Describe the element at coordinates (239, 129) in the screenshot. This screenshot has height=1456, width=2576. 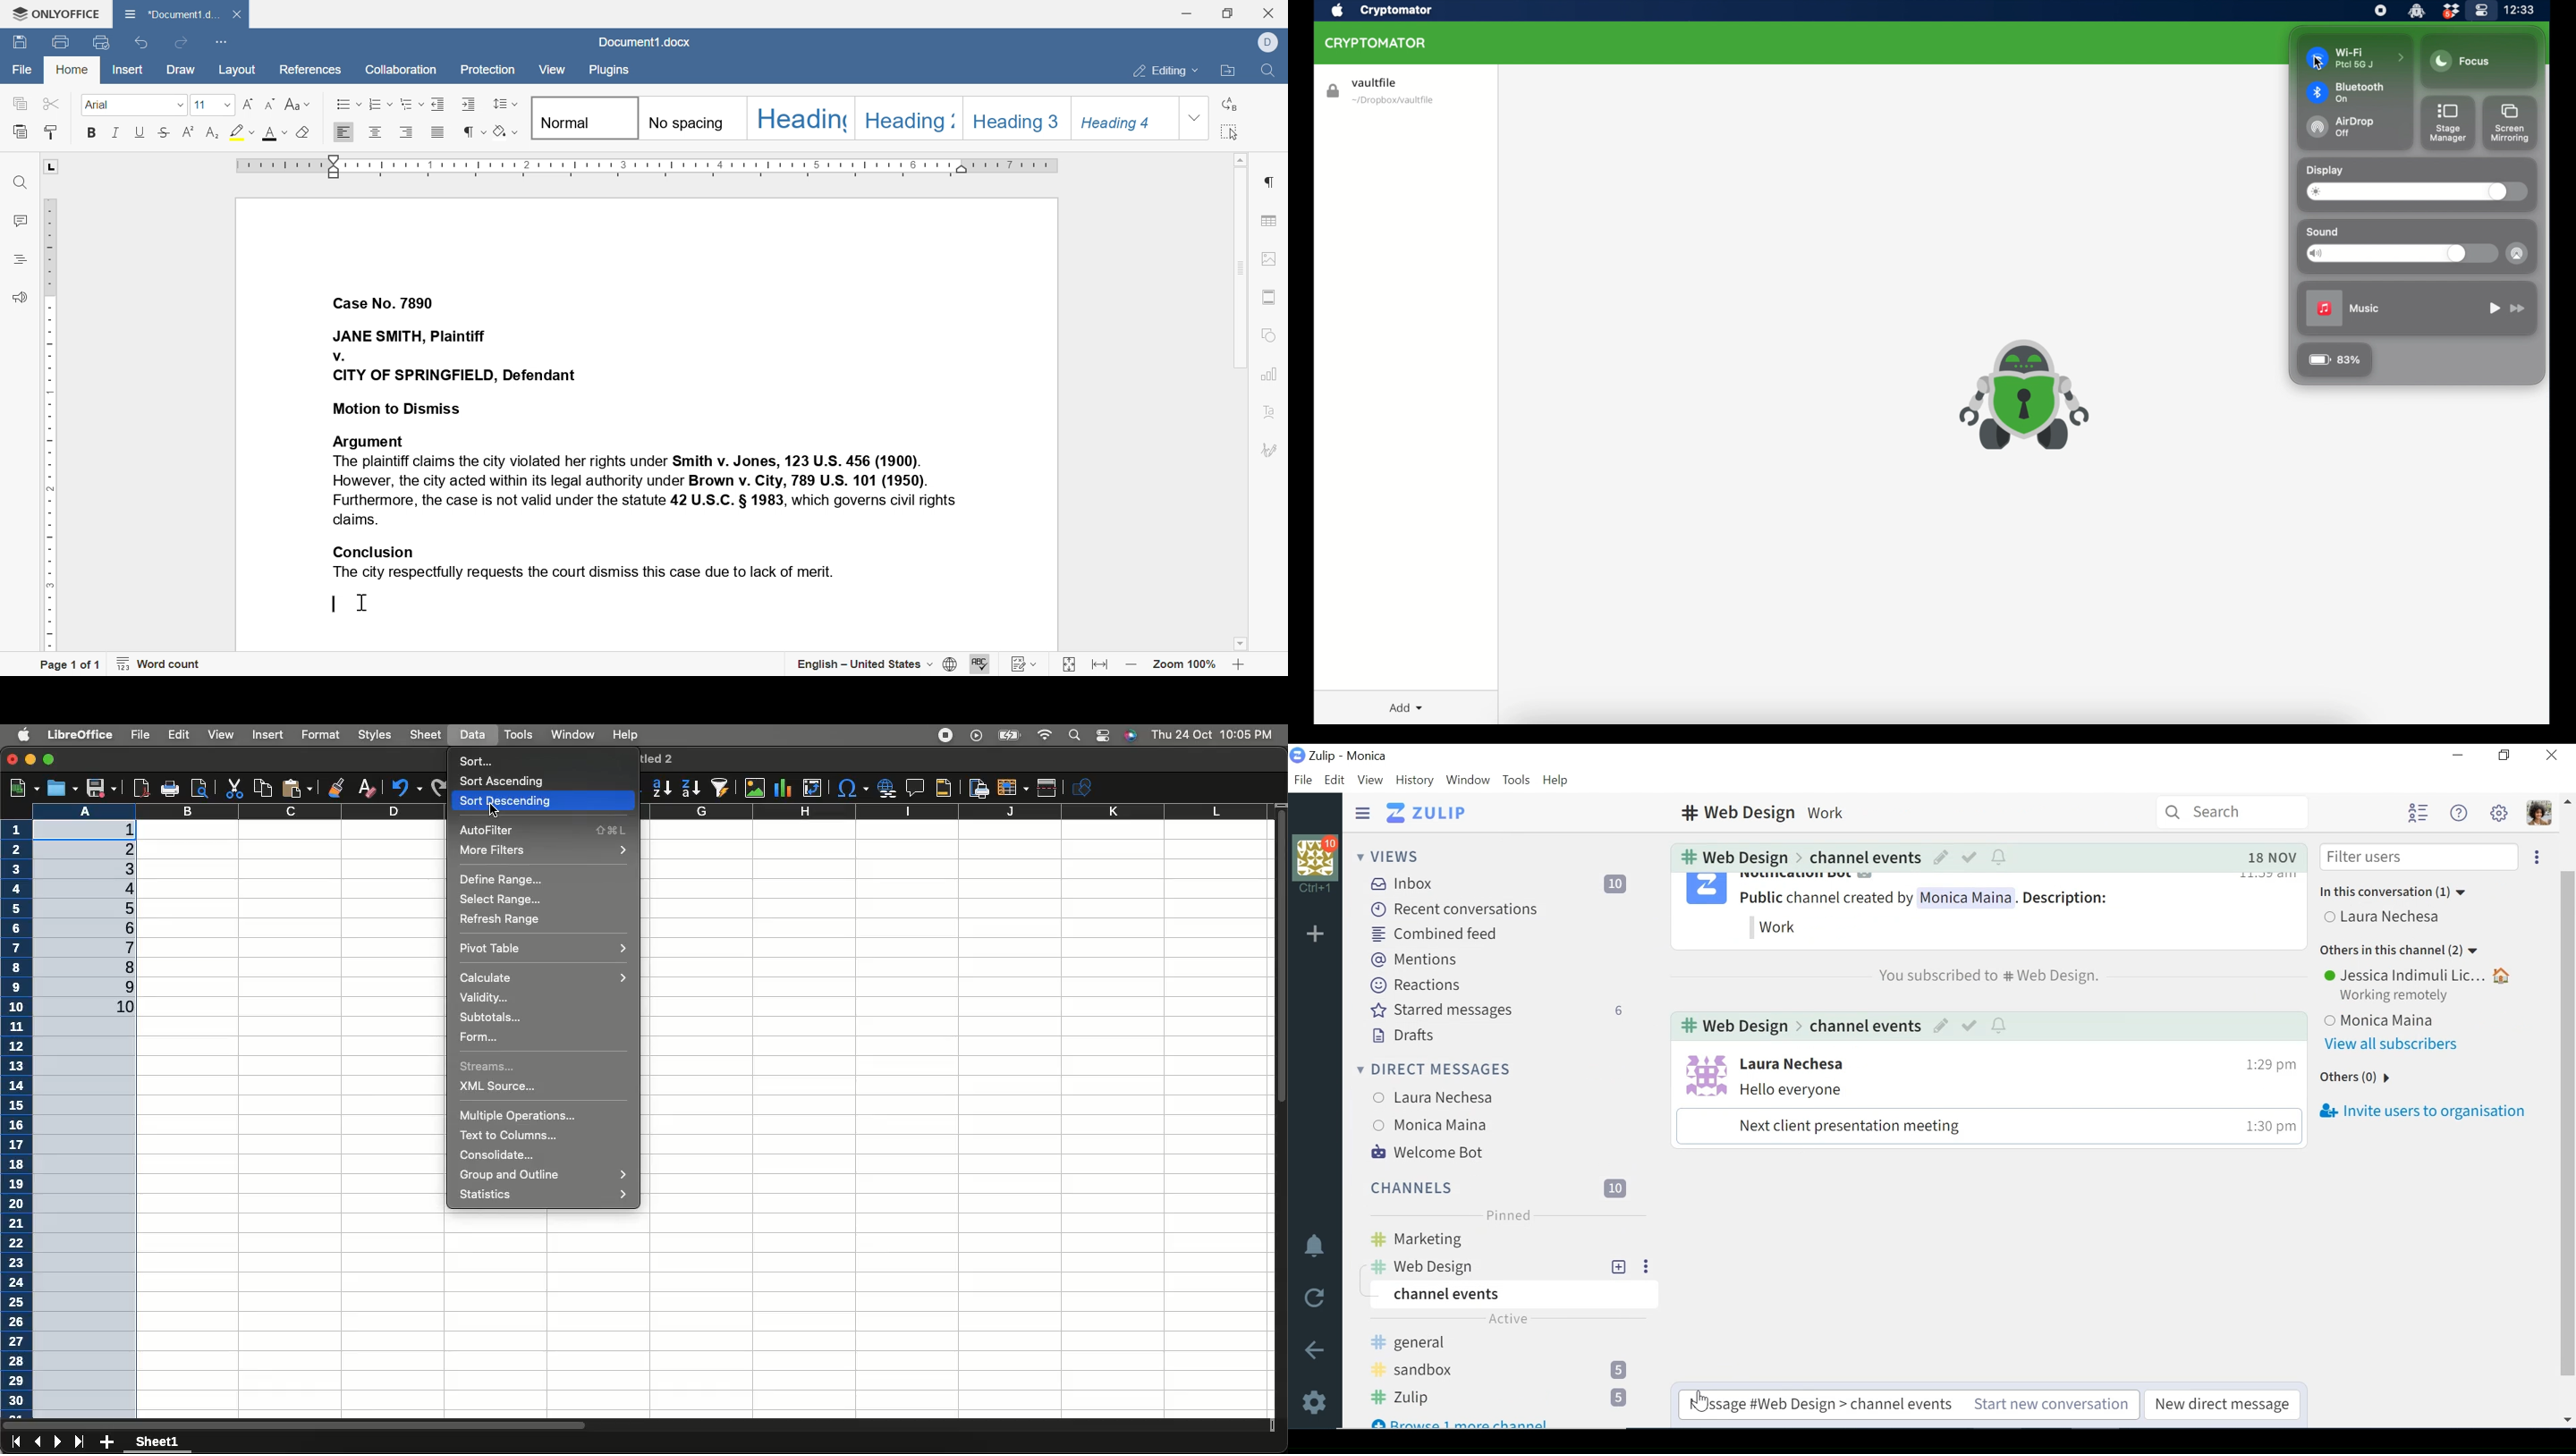
I see `highlight color` at that location.